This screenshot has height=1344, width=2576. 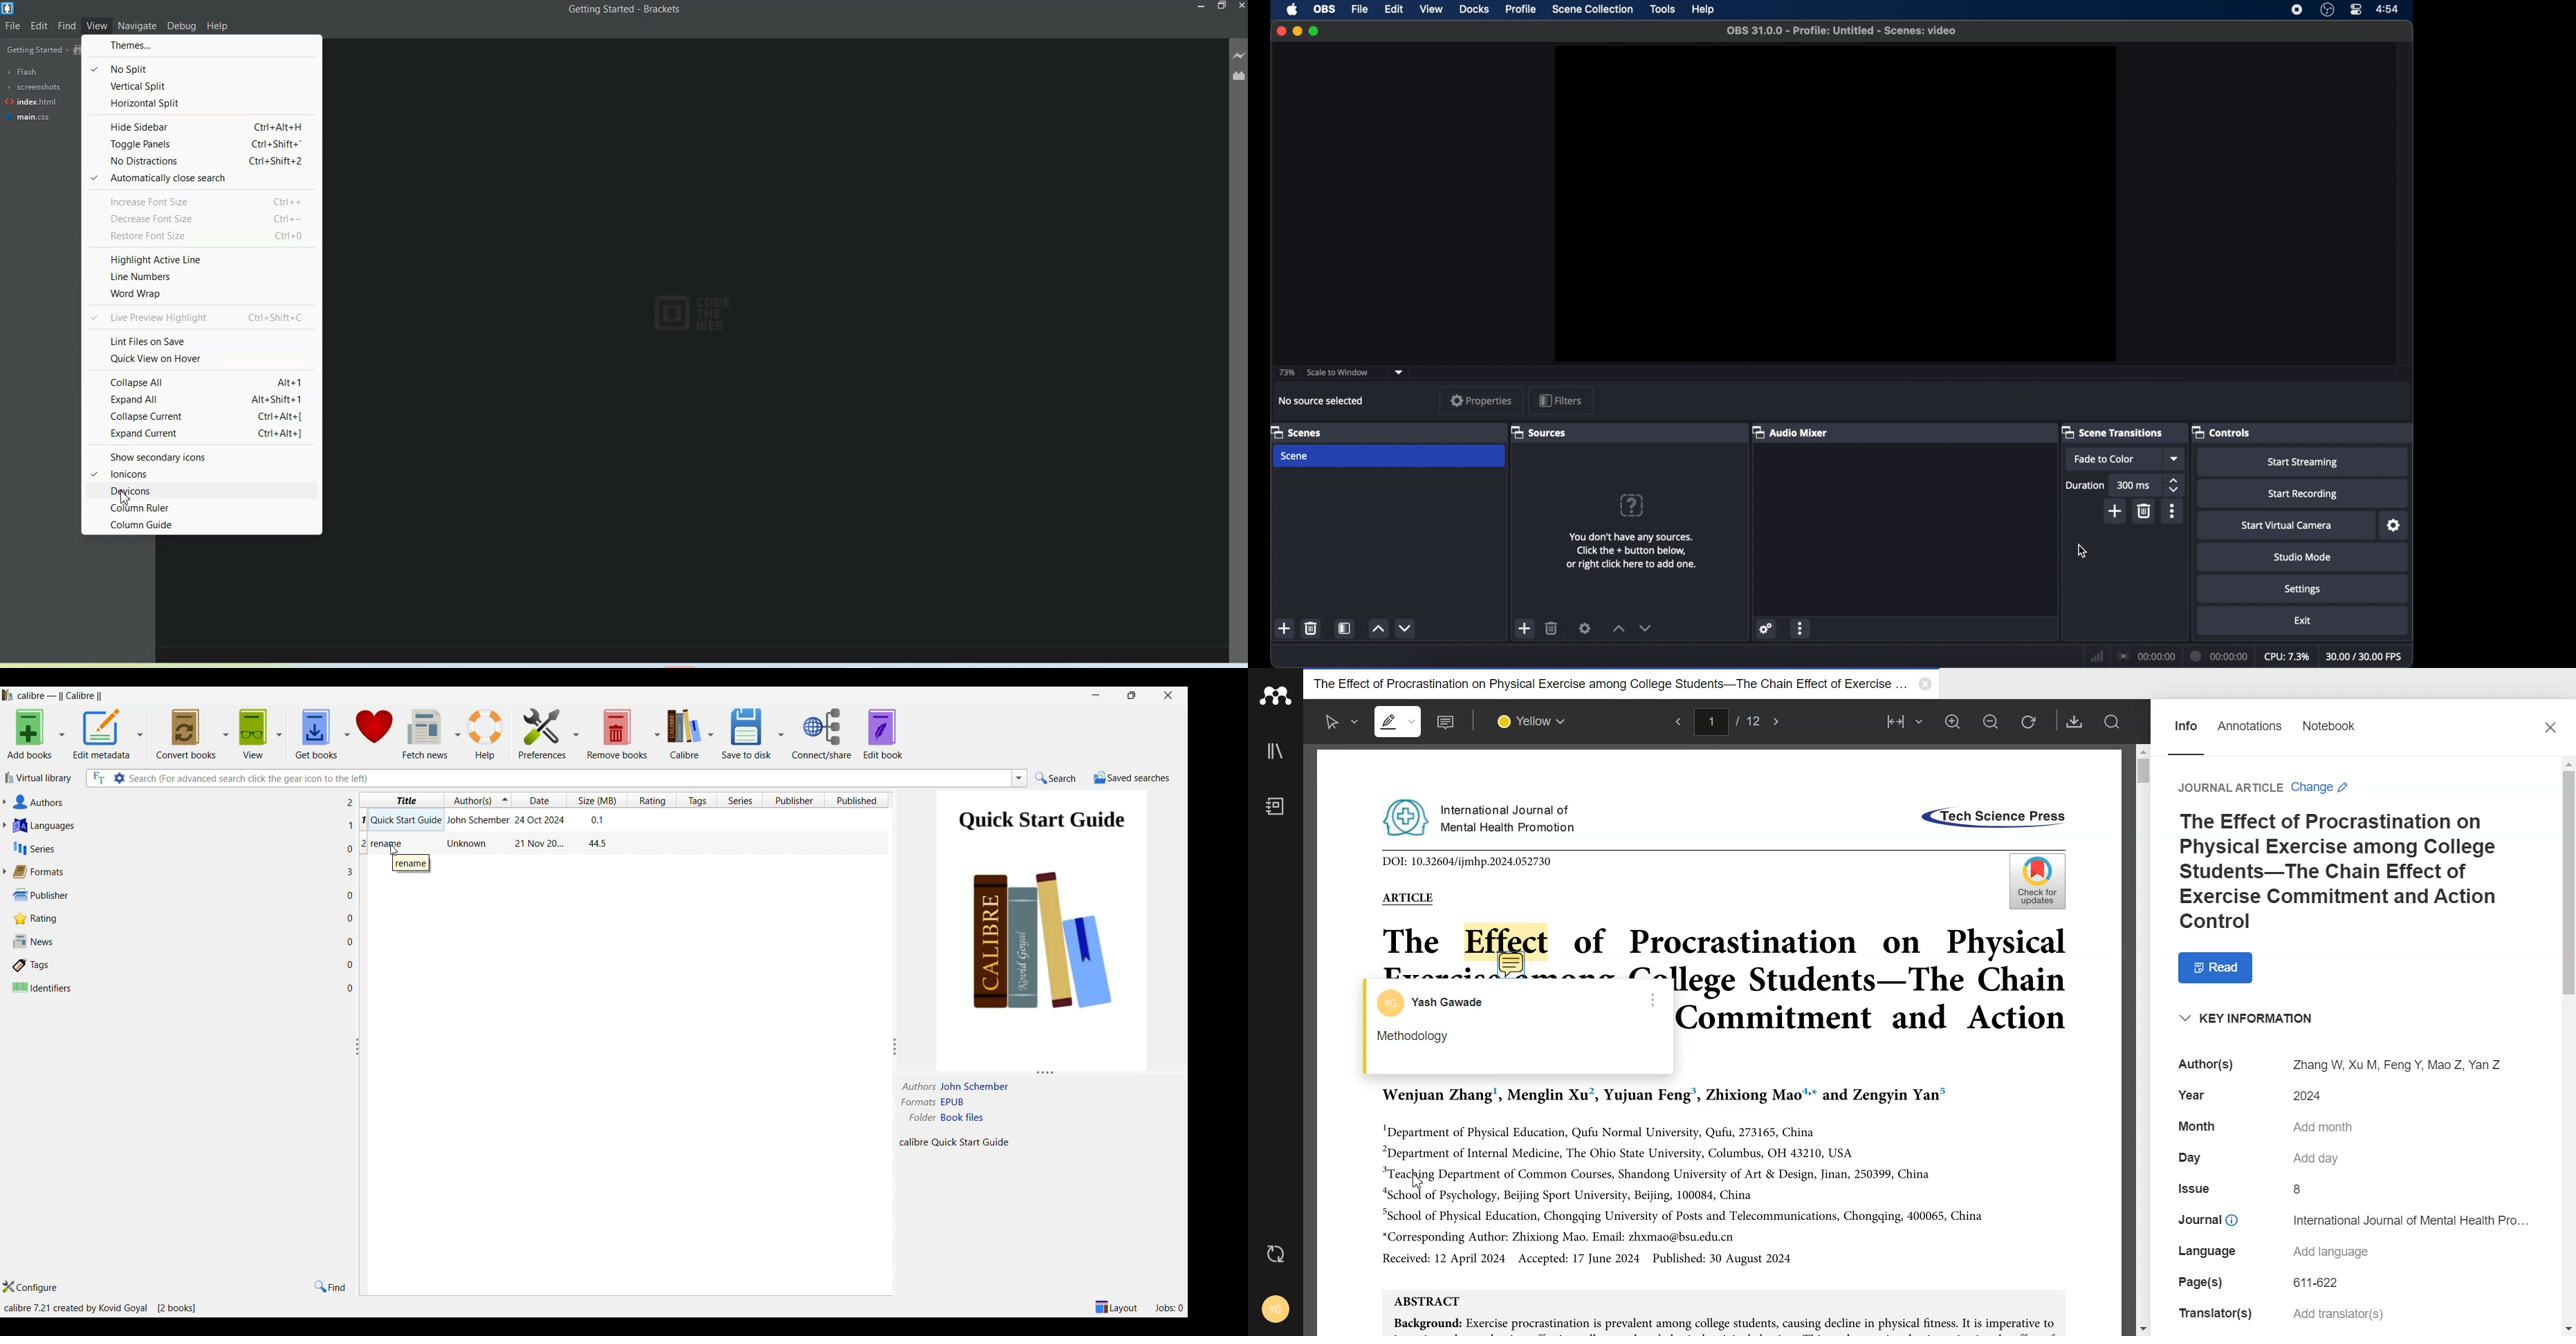 What do you see at coordinates (1341, 722) in the screenshot?
I see `Select text` at bounding box center [1341, 722].